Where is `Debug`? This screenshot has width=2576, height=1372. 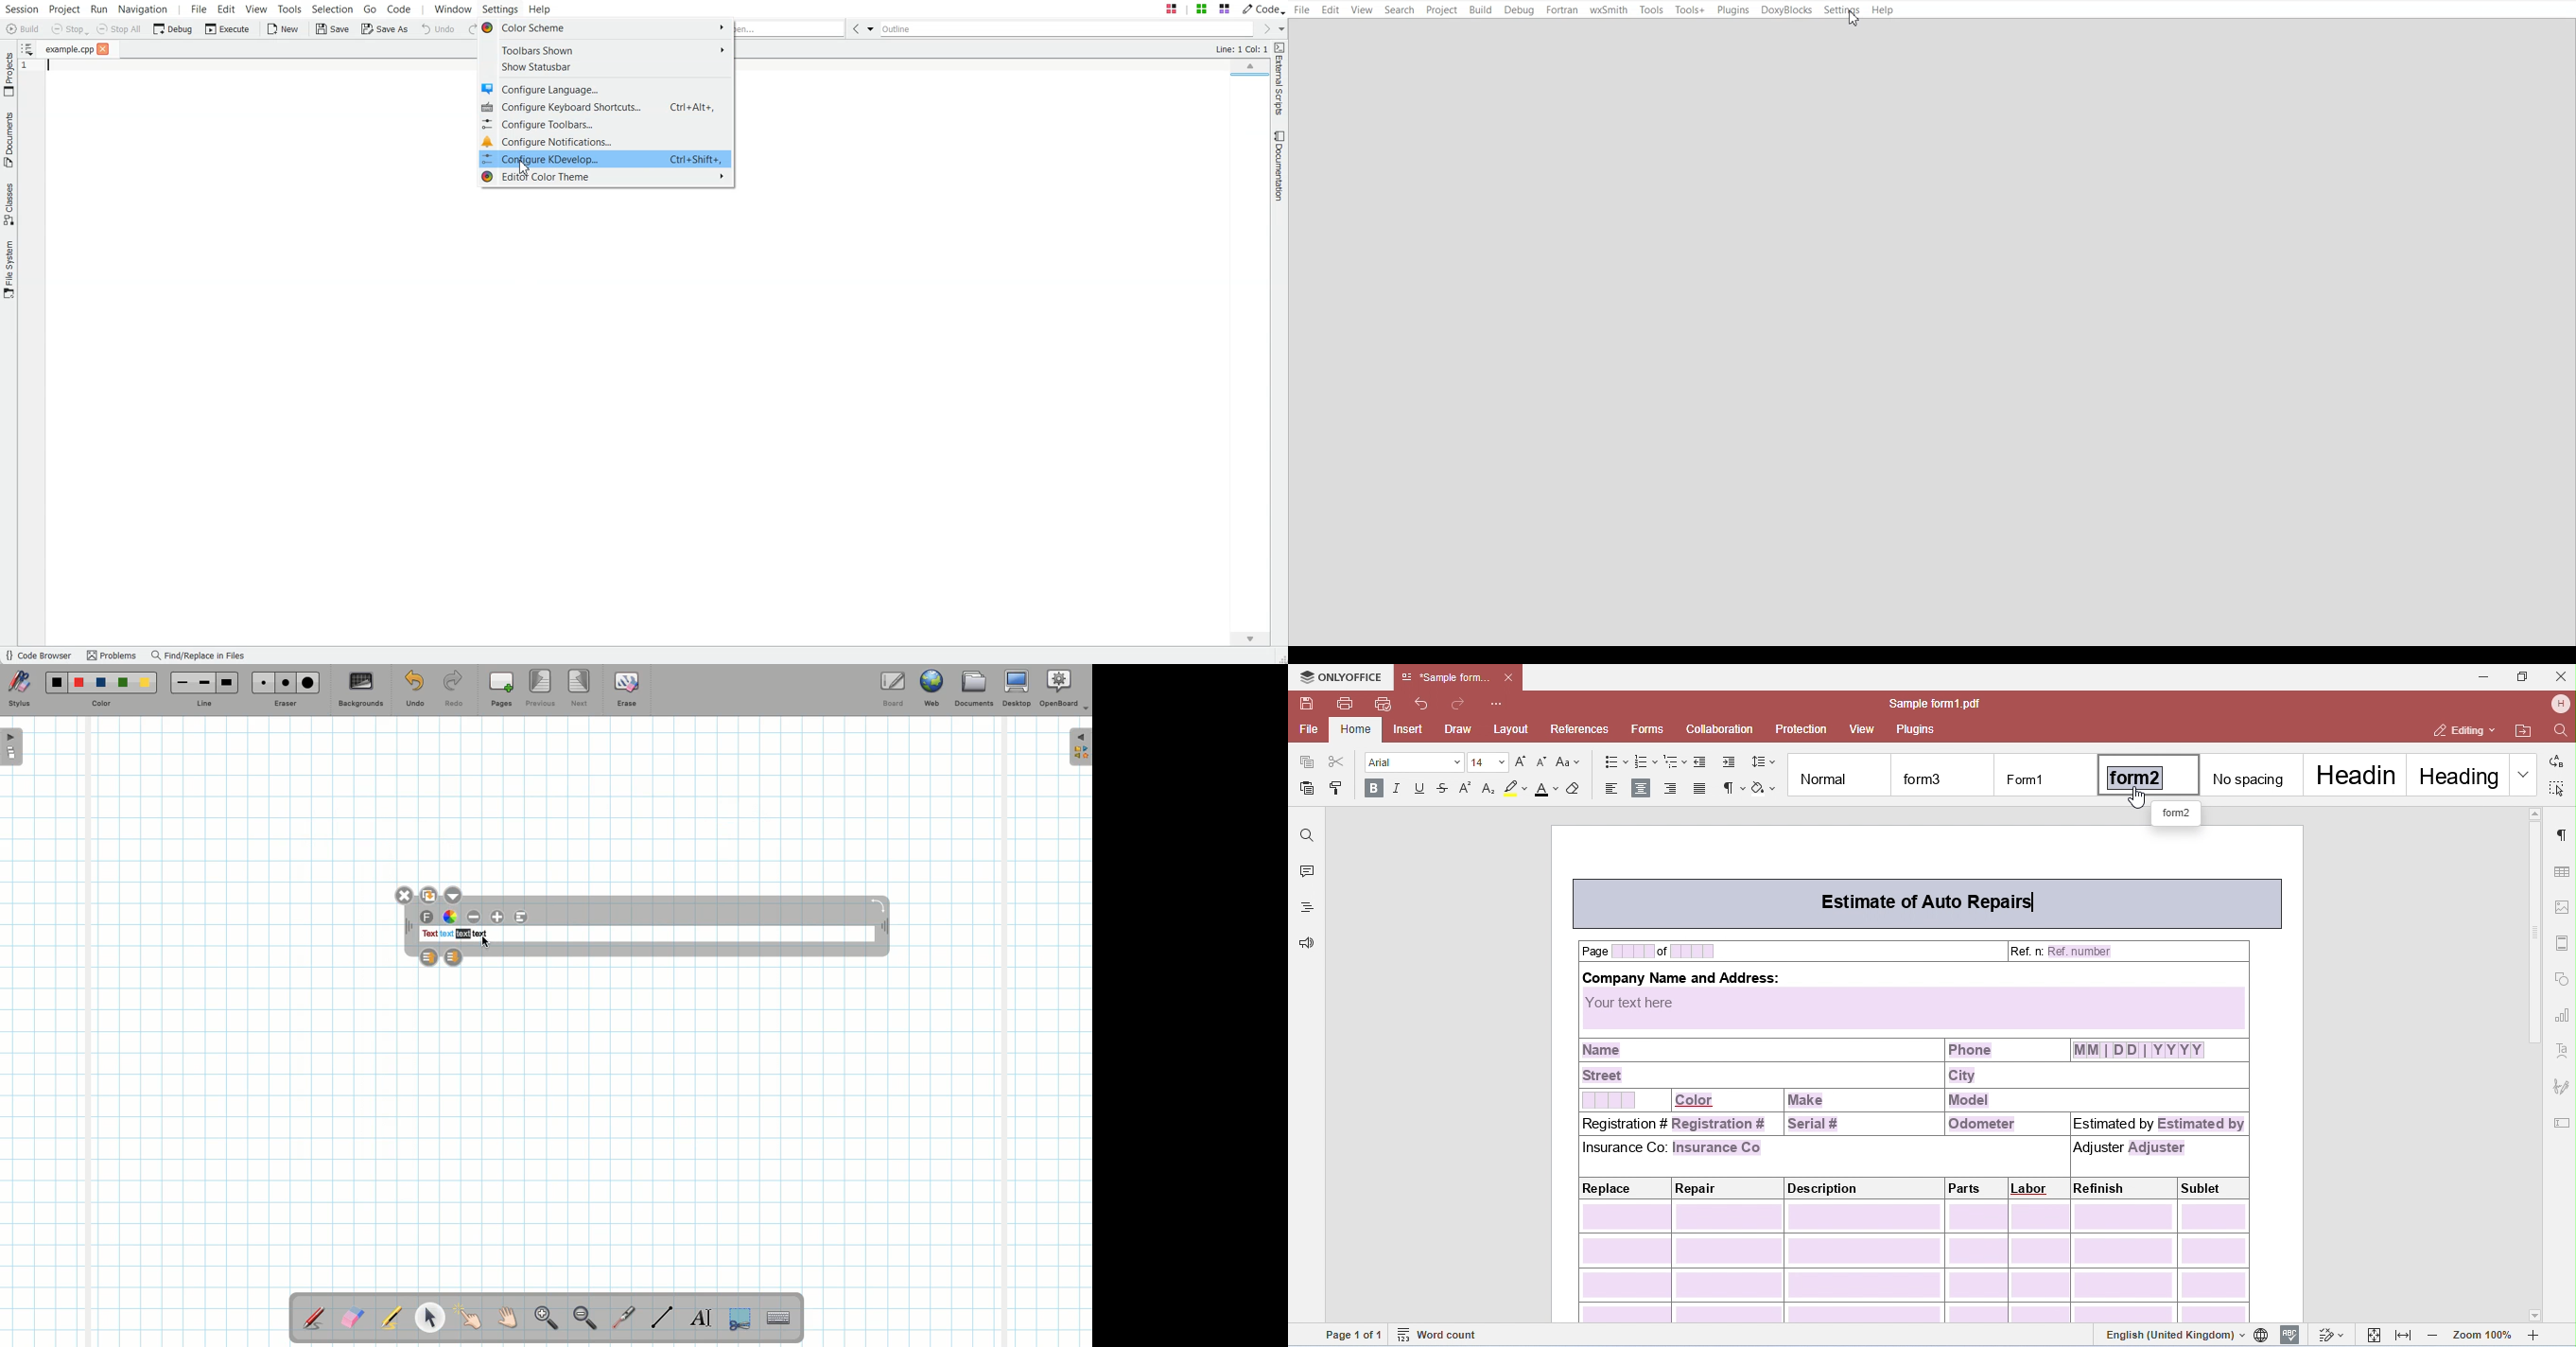
Debug is located at coordinates (1519, 10).